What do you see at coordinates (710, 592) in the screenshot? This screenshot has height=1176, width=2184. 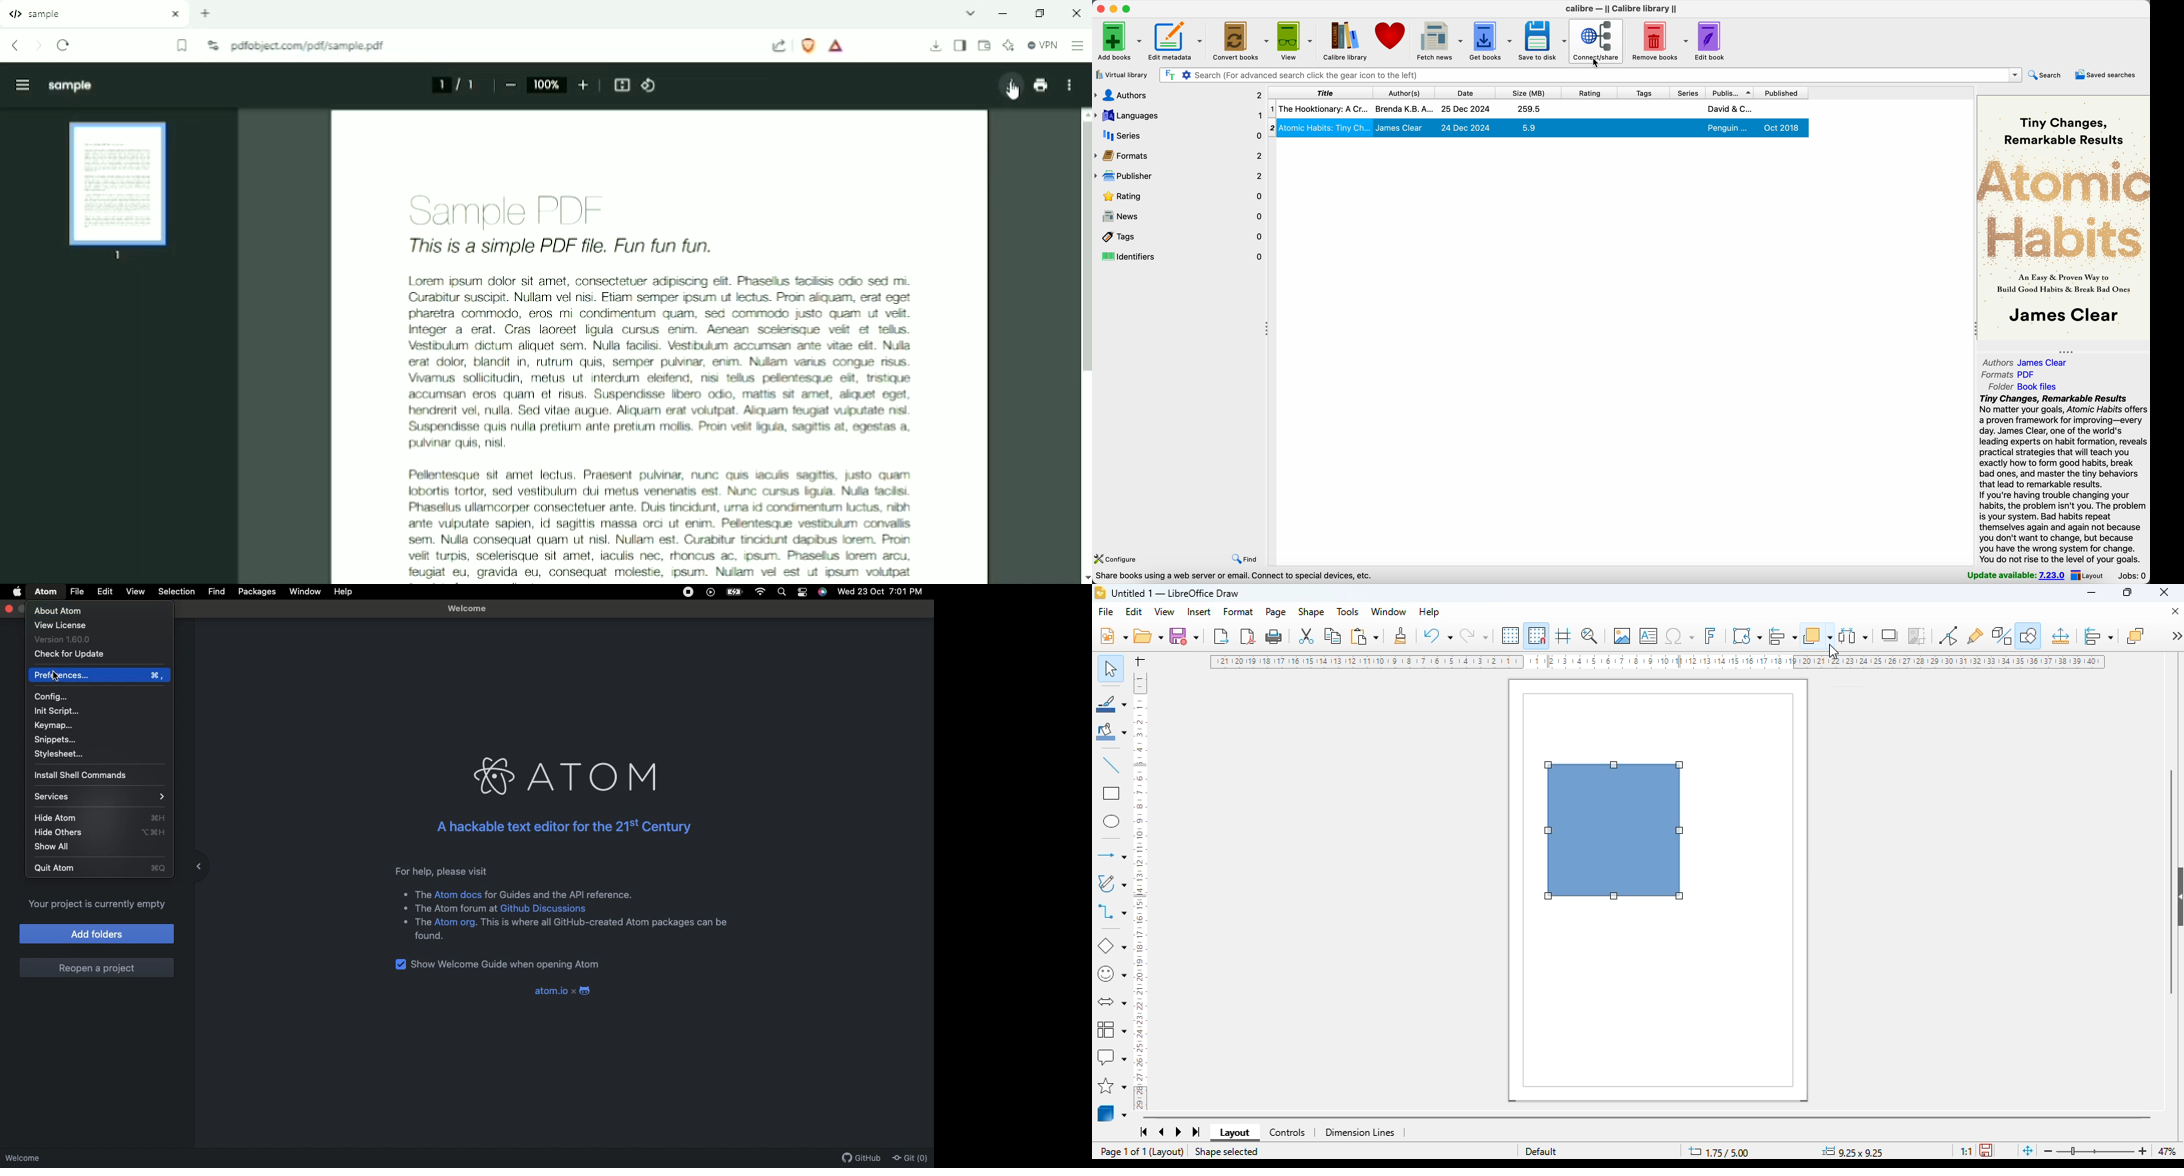 I see `Video player` at bounding box center [710, 592].